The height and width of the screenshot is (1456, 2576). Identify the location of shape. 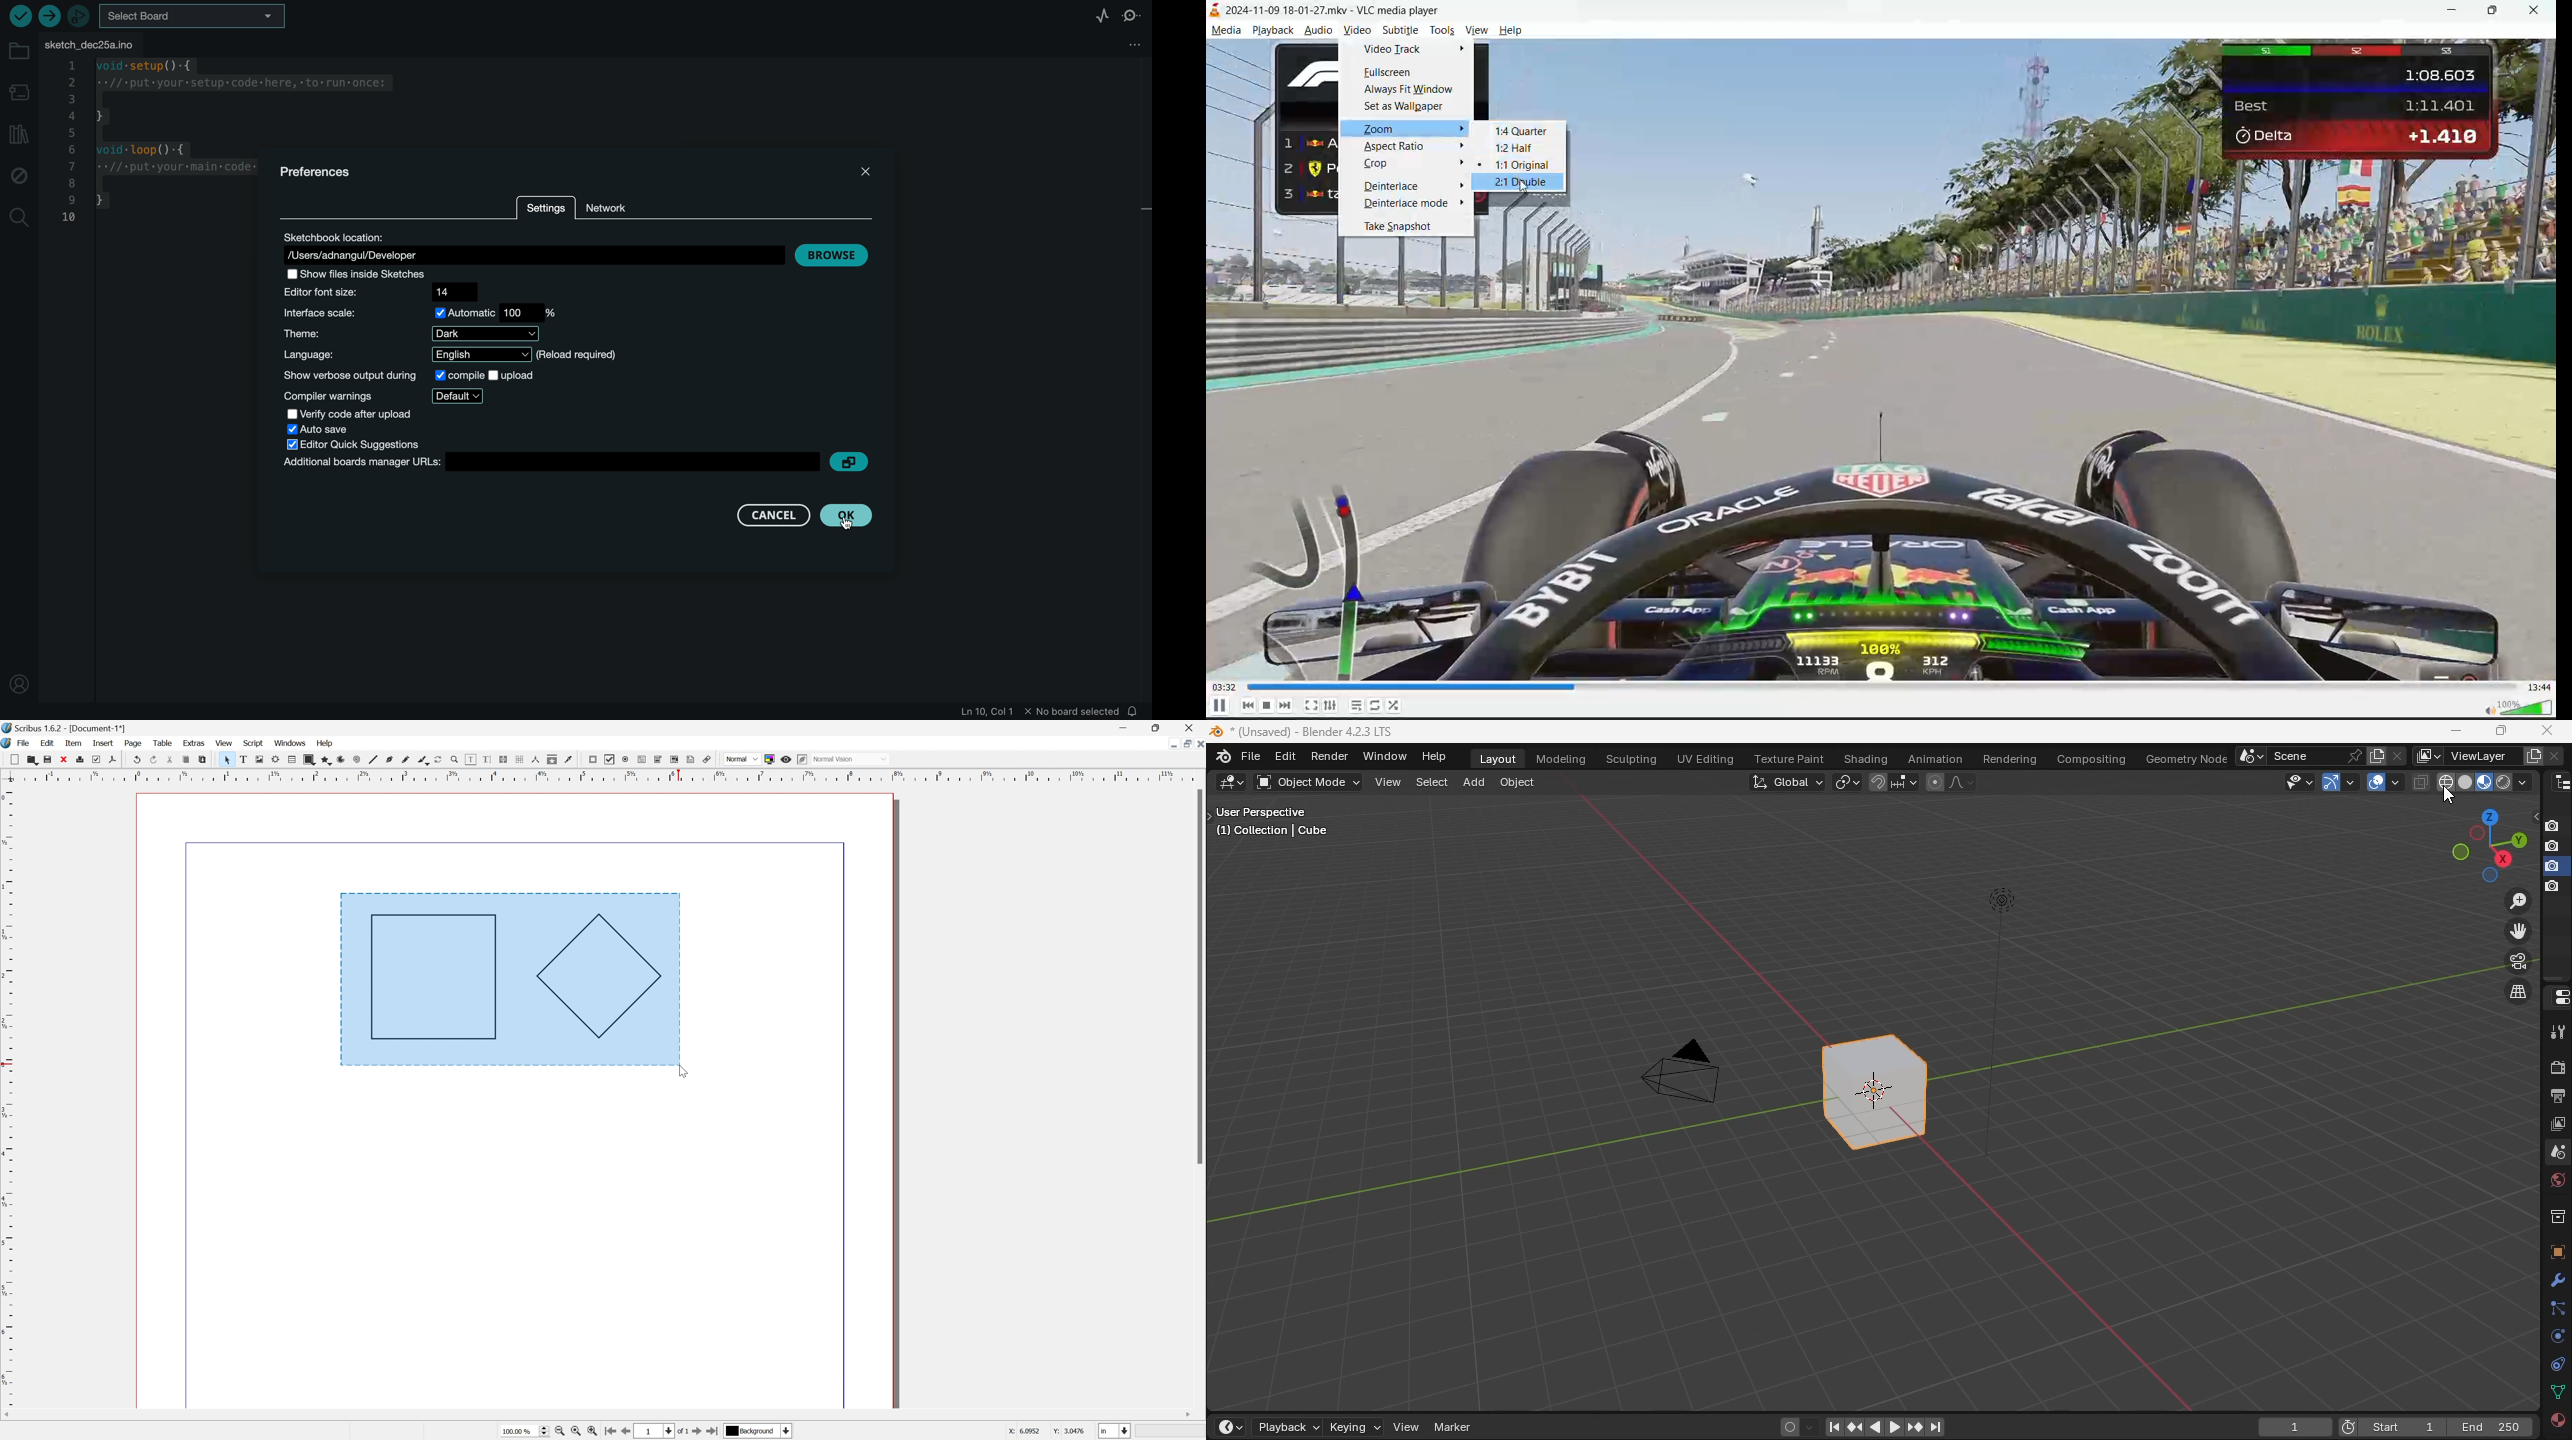
(308, 760).